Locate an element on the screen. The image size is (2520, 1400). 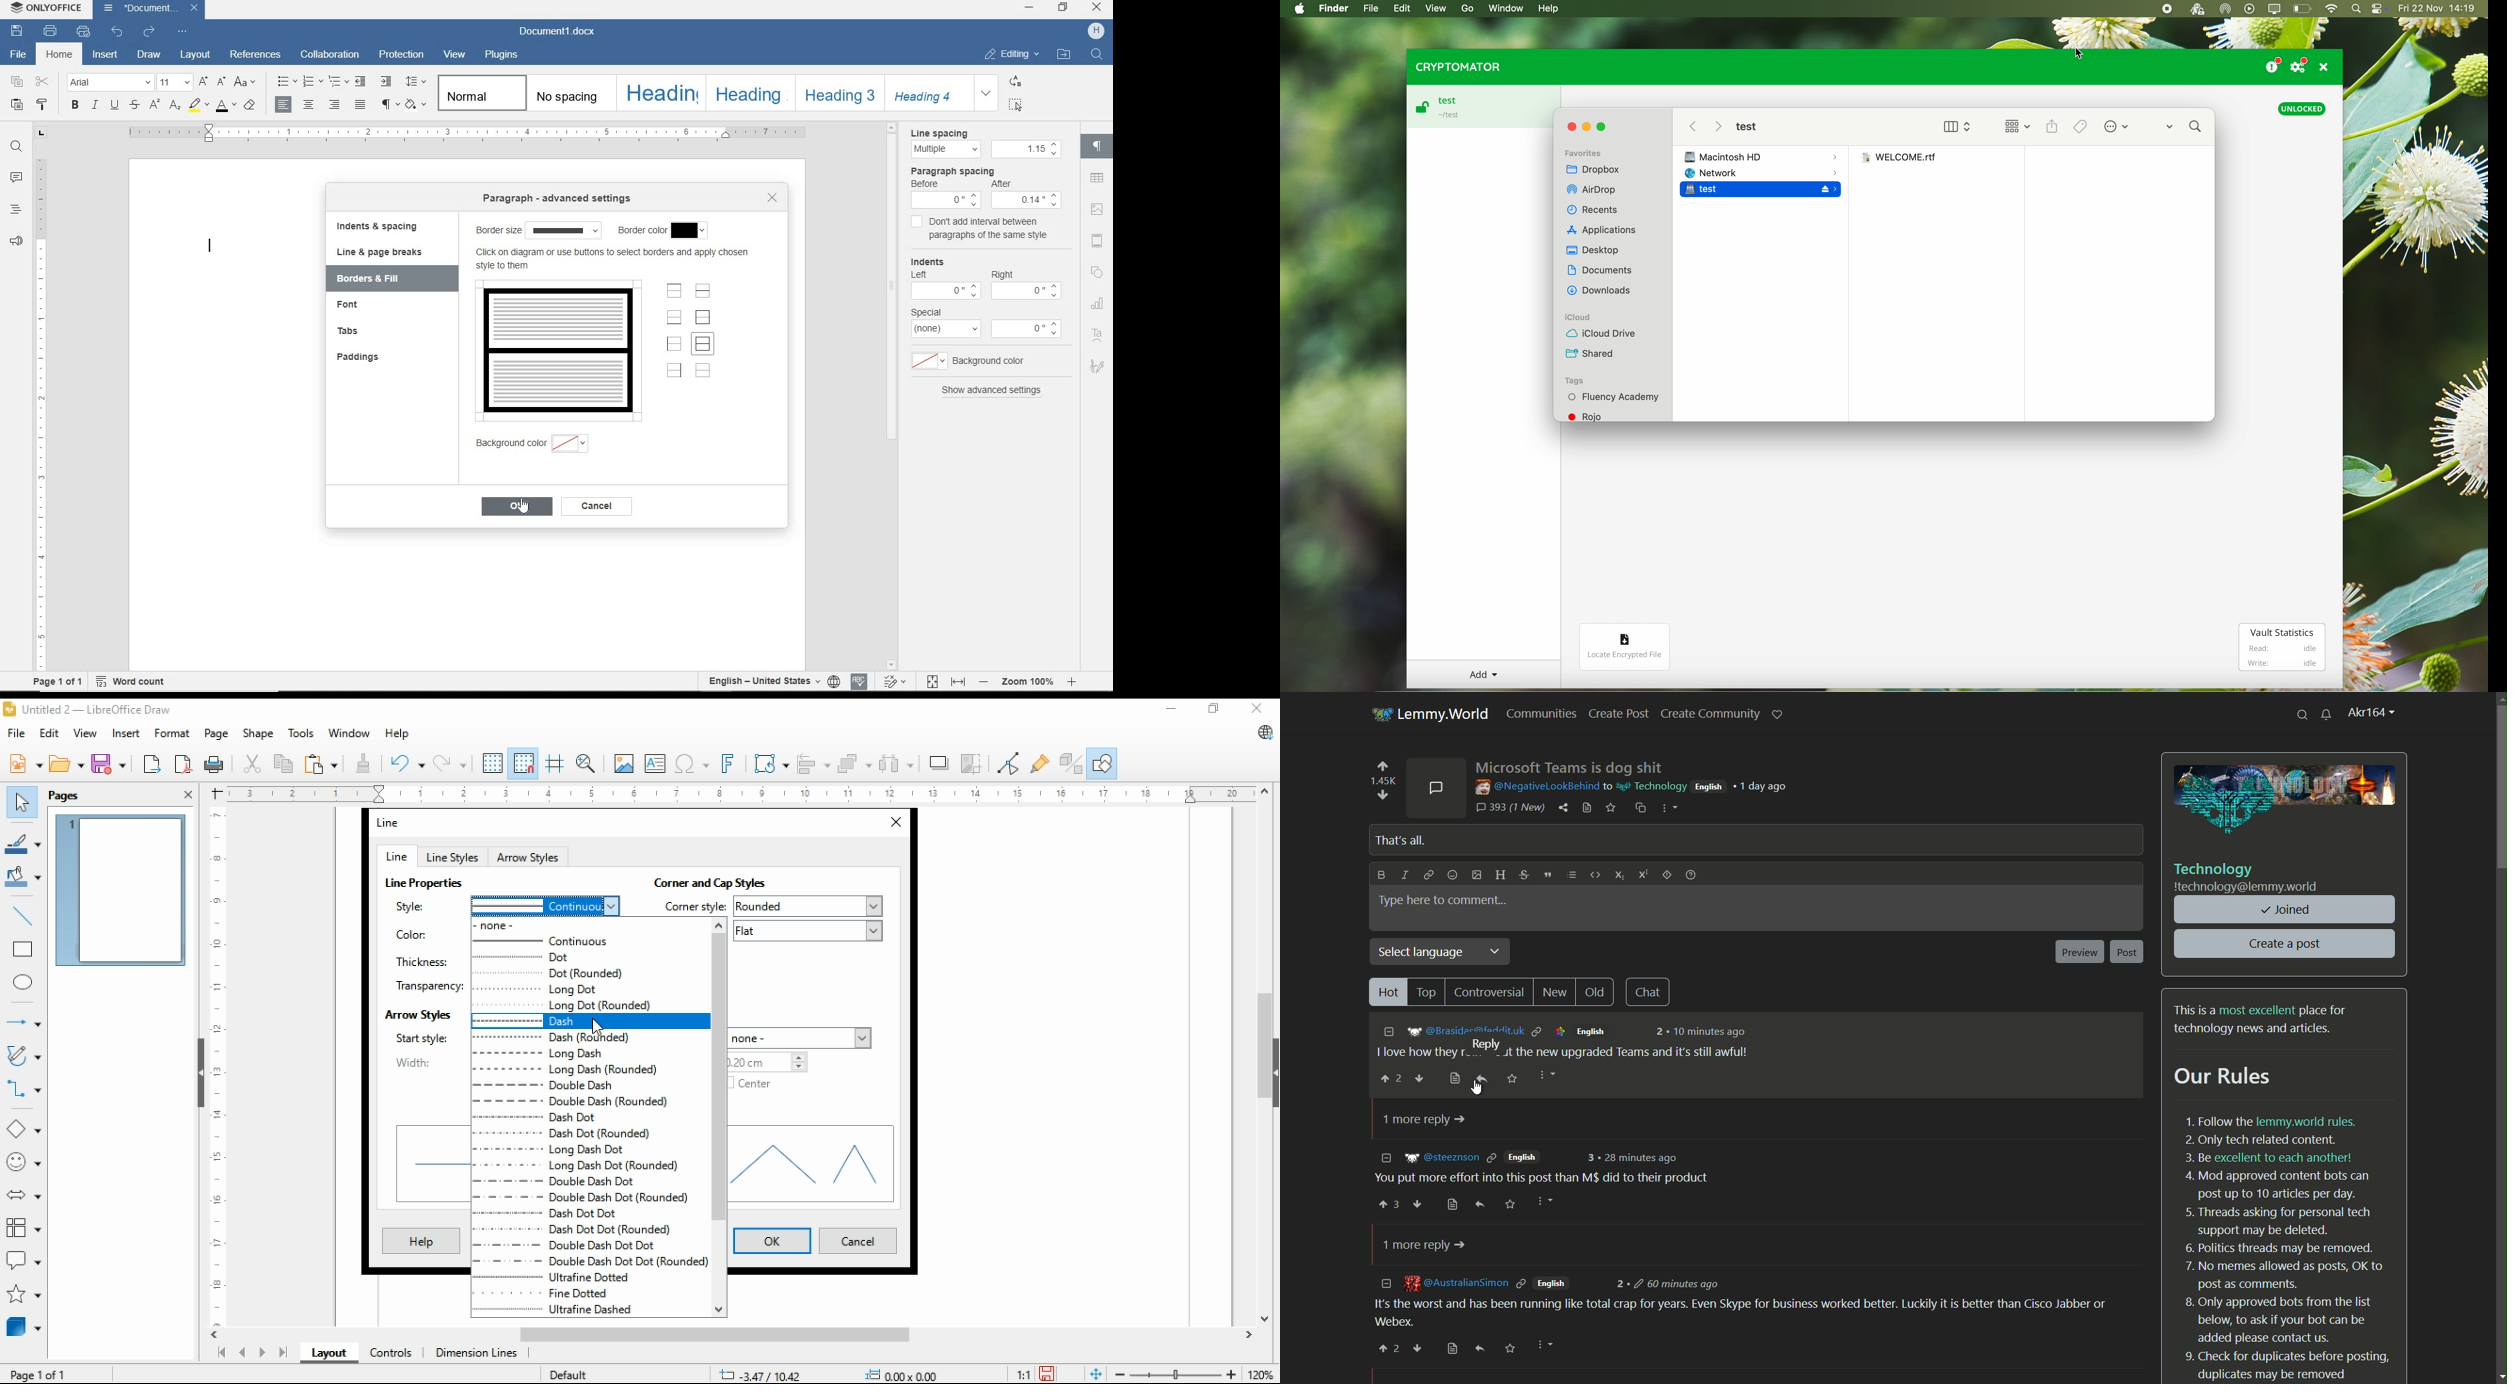
clear style is located at coordinates (251, 106).